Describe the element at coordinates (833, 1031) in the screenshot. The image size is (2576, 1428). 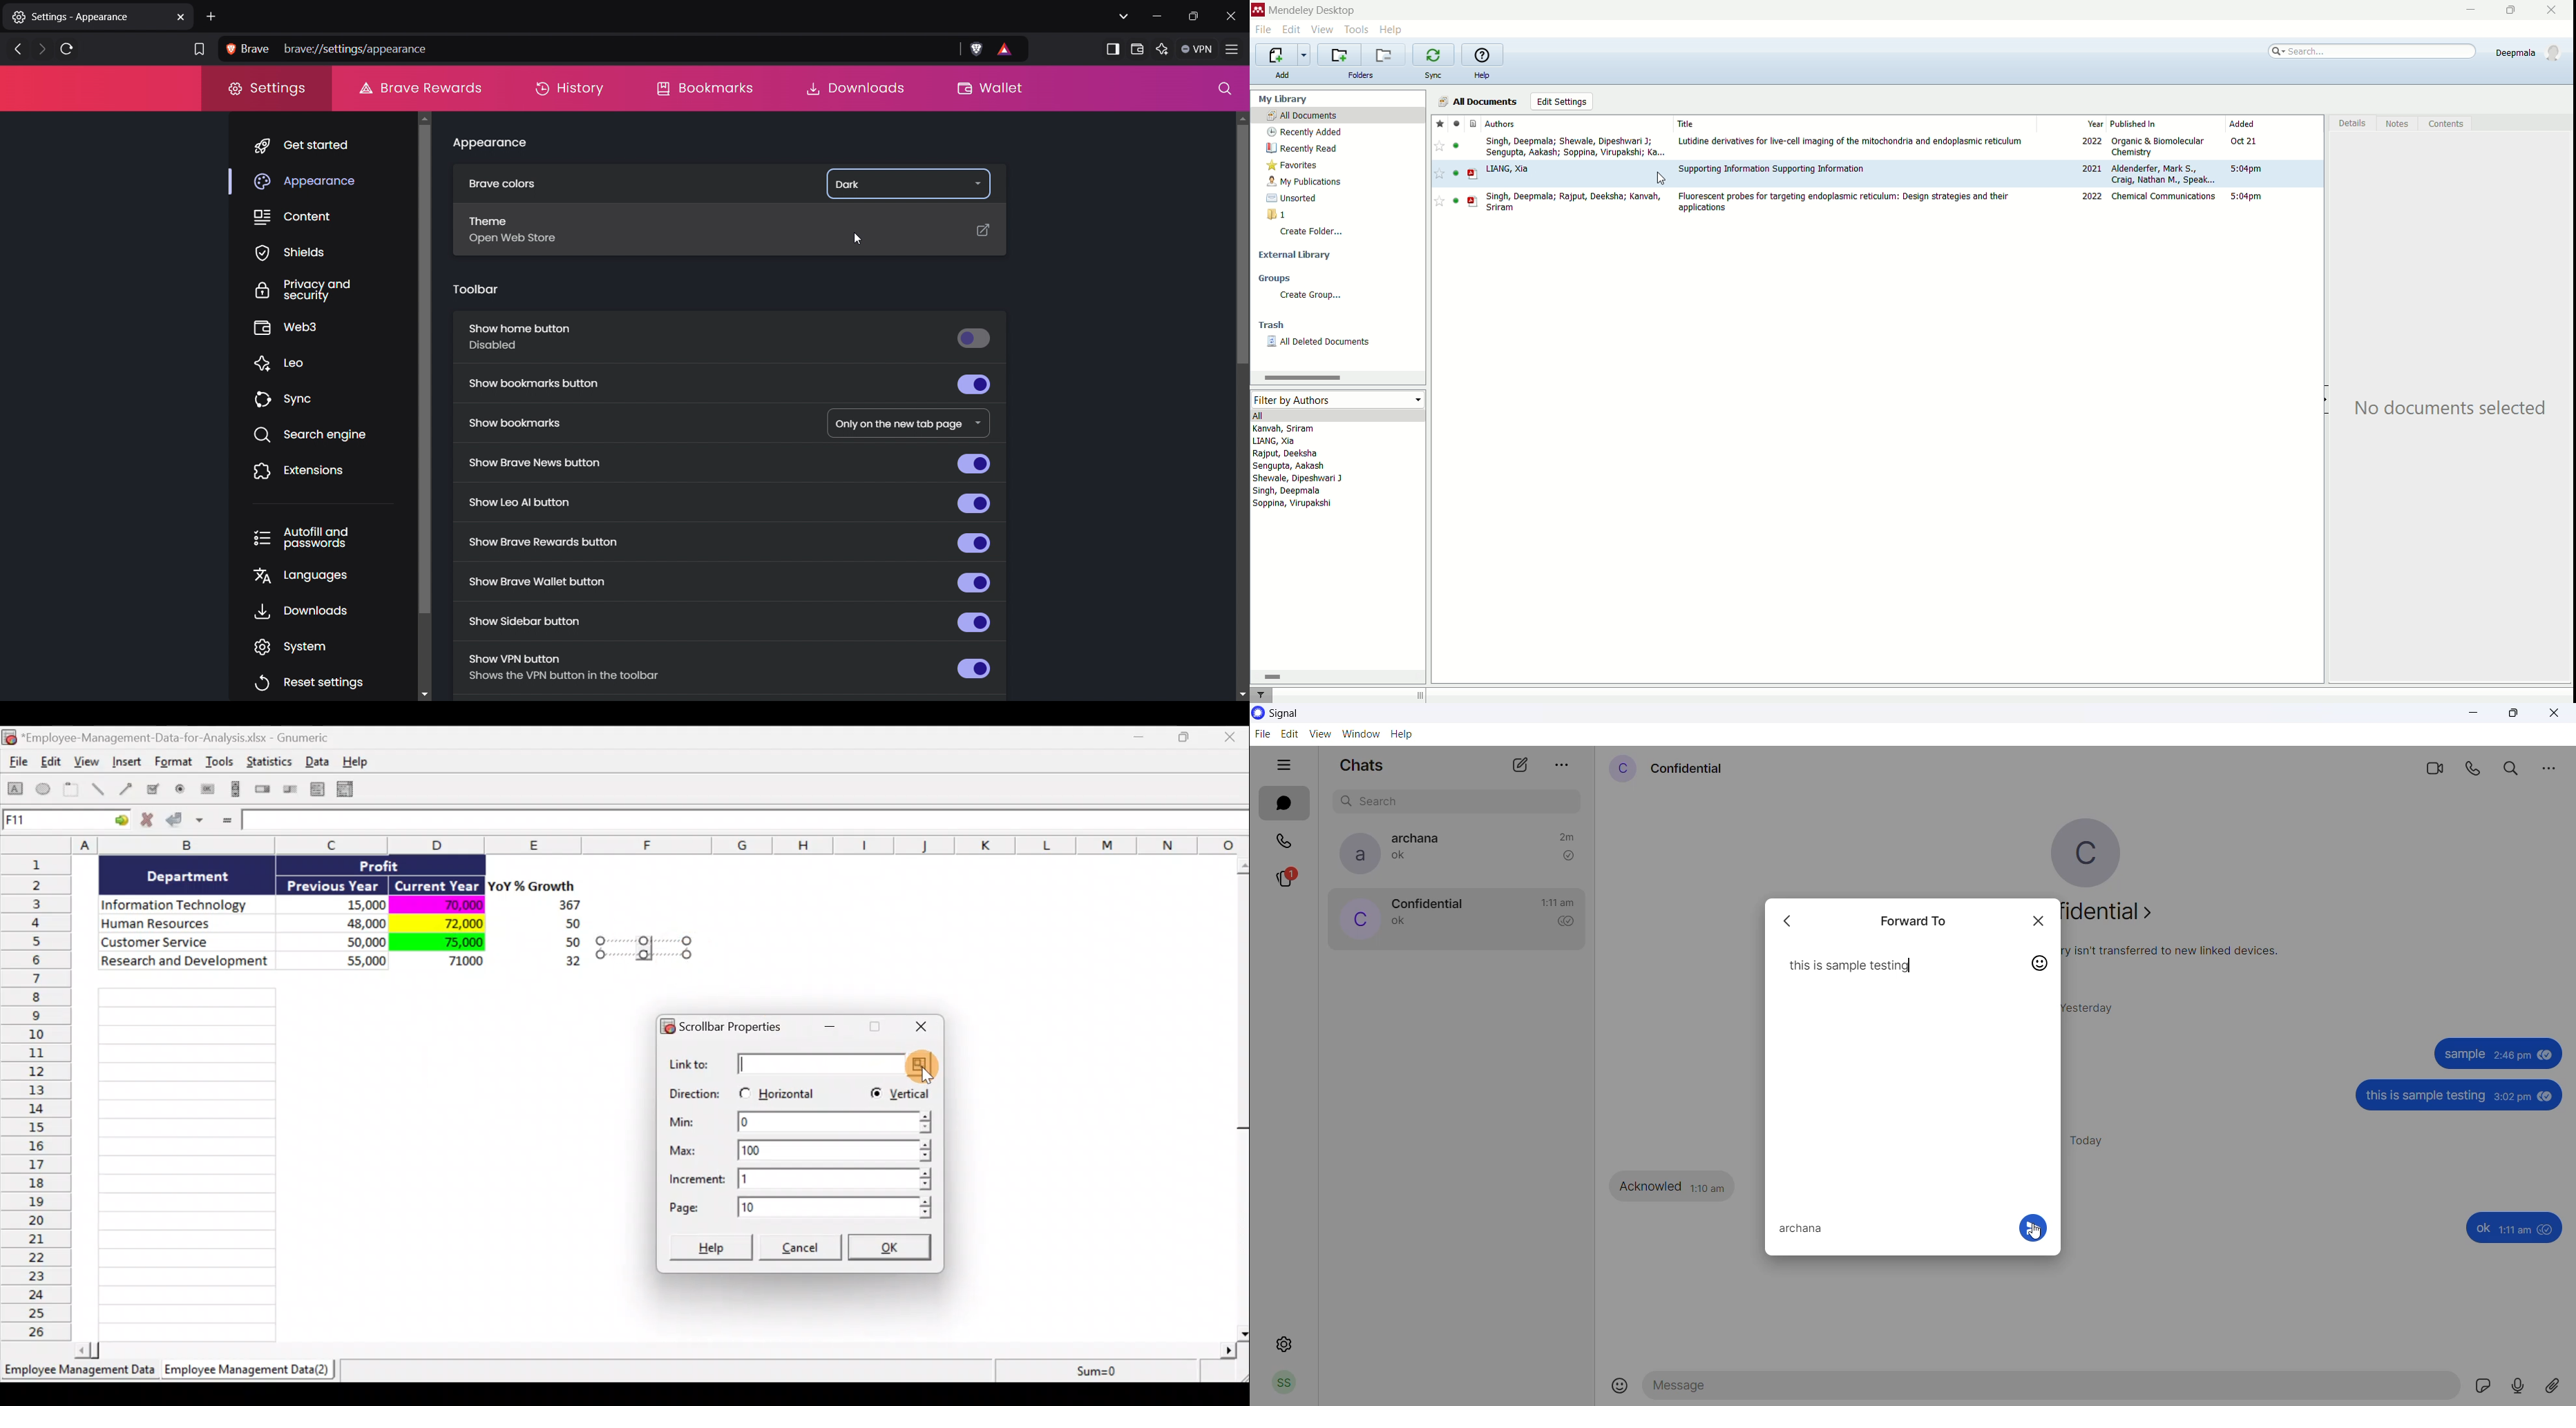
I see `Minimise` at that location.